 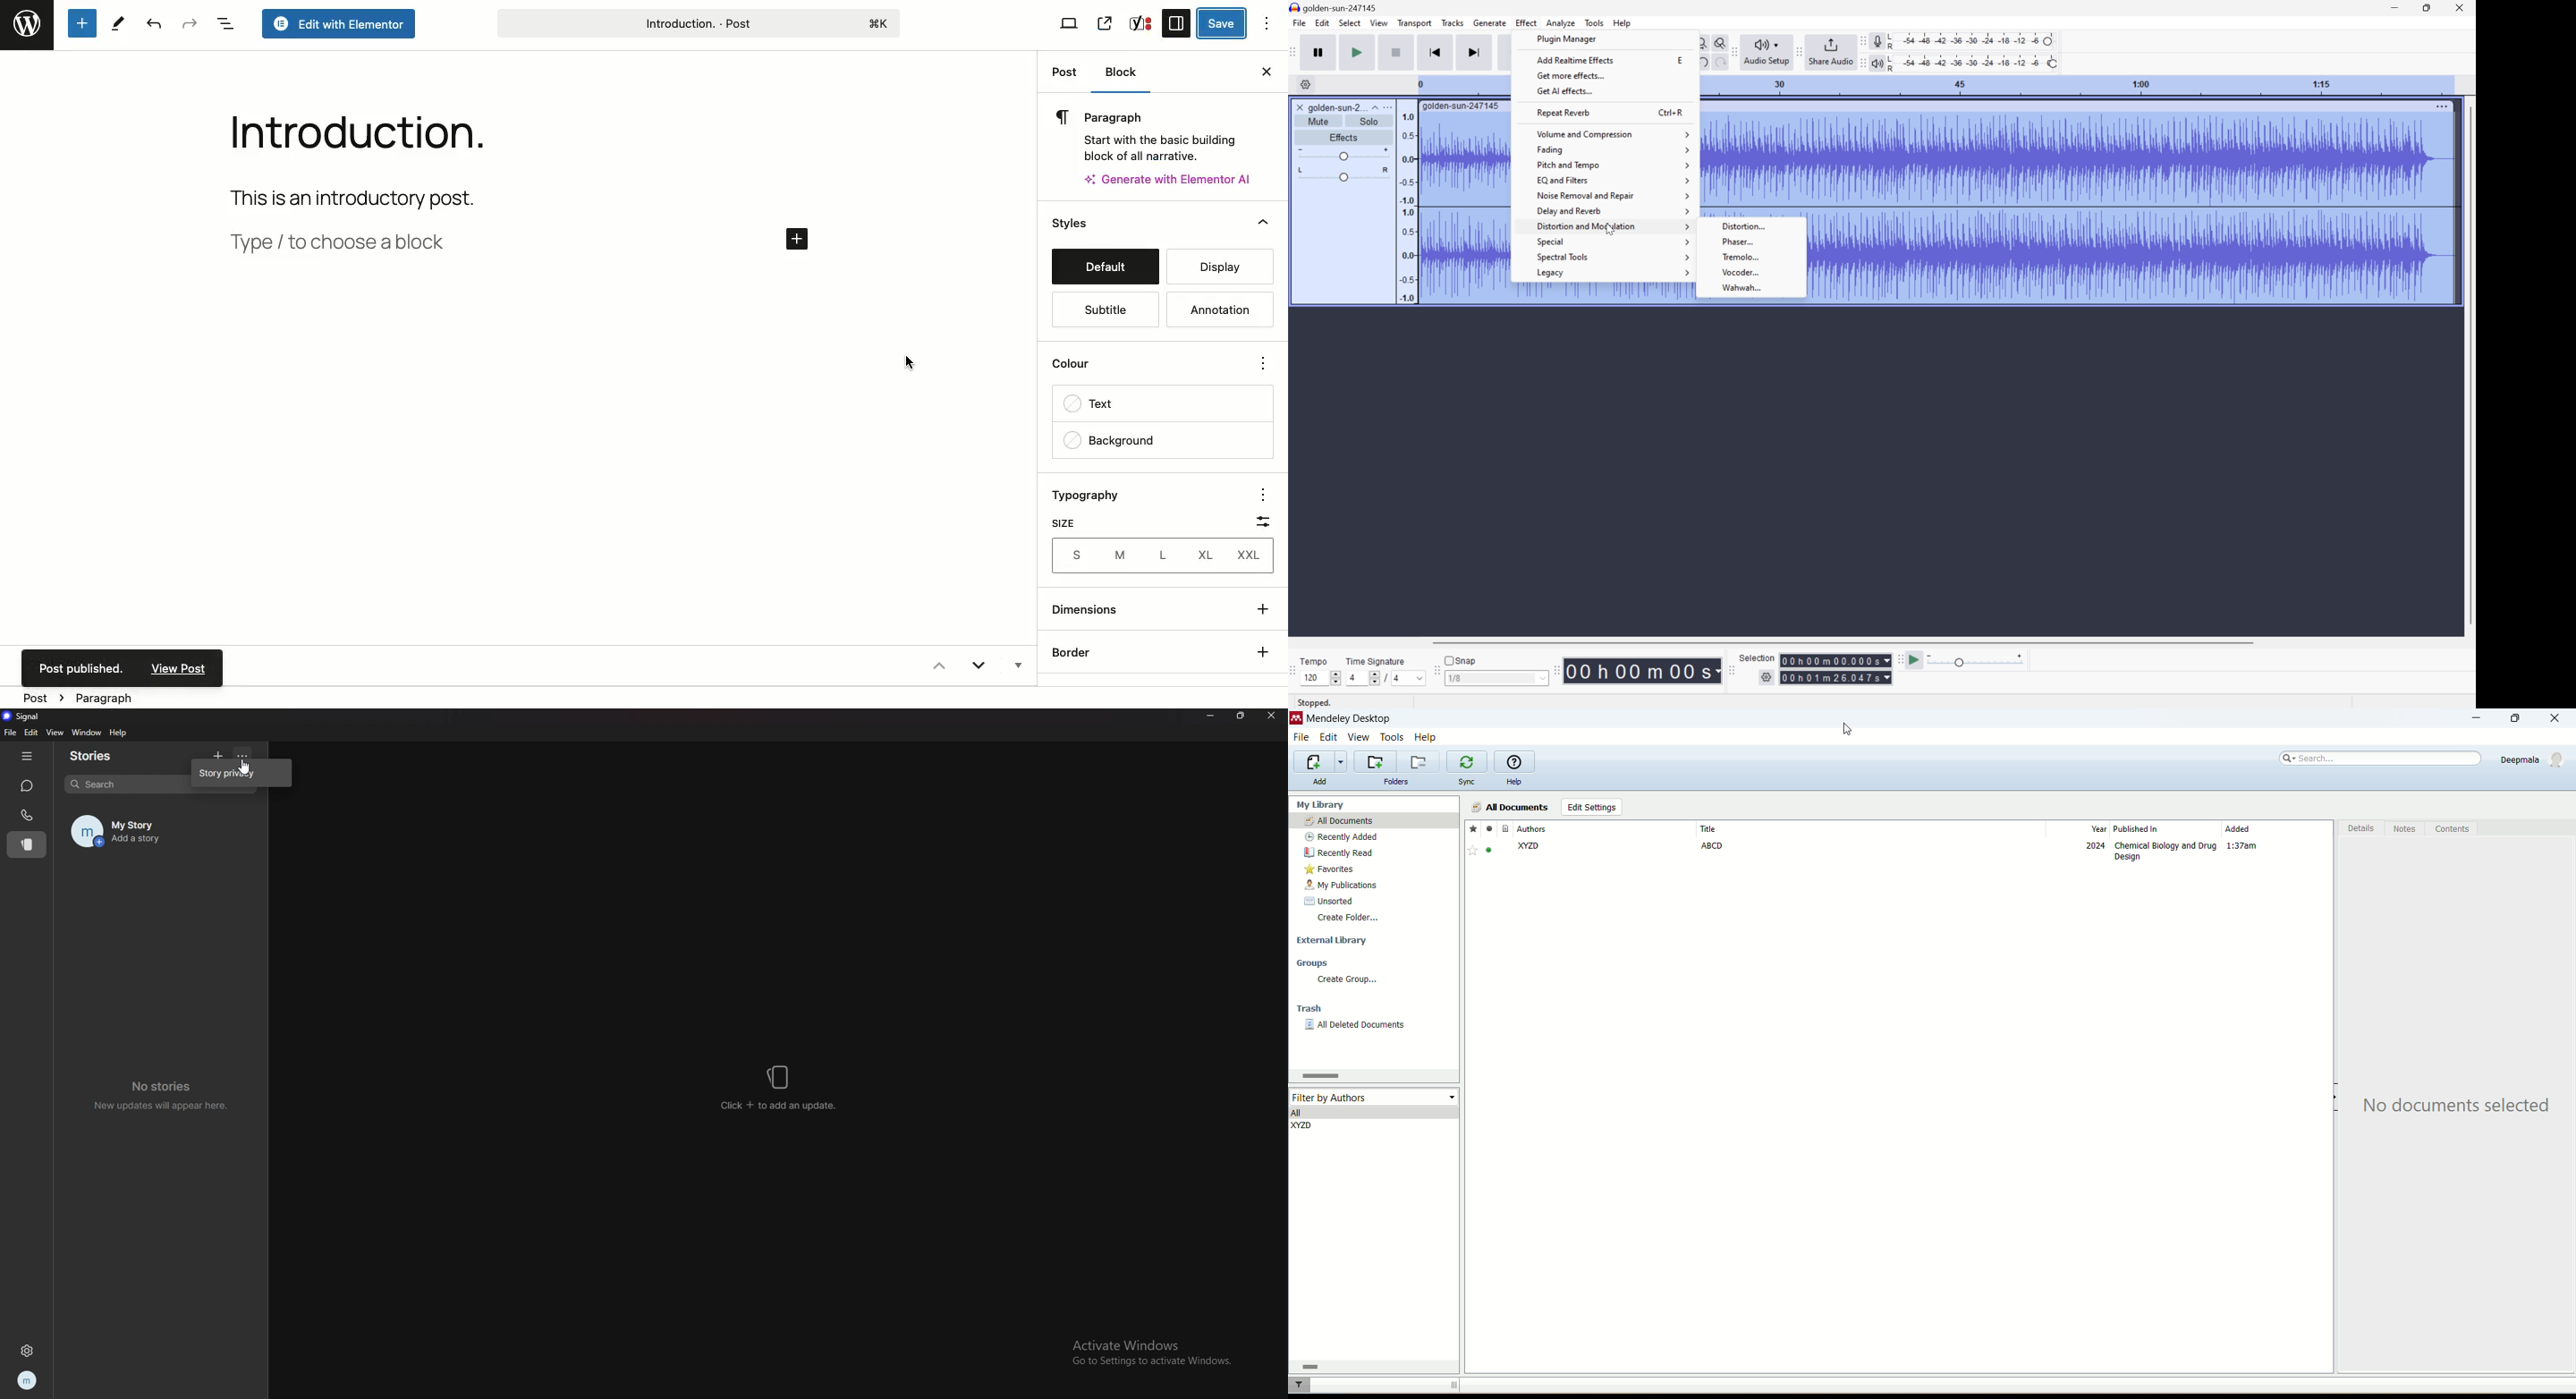 I want to click on edit settings, so click(x=1591, y=808).